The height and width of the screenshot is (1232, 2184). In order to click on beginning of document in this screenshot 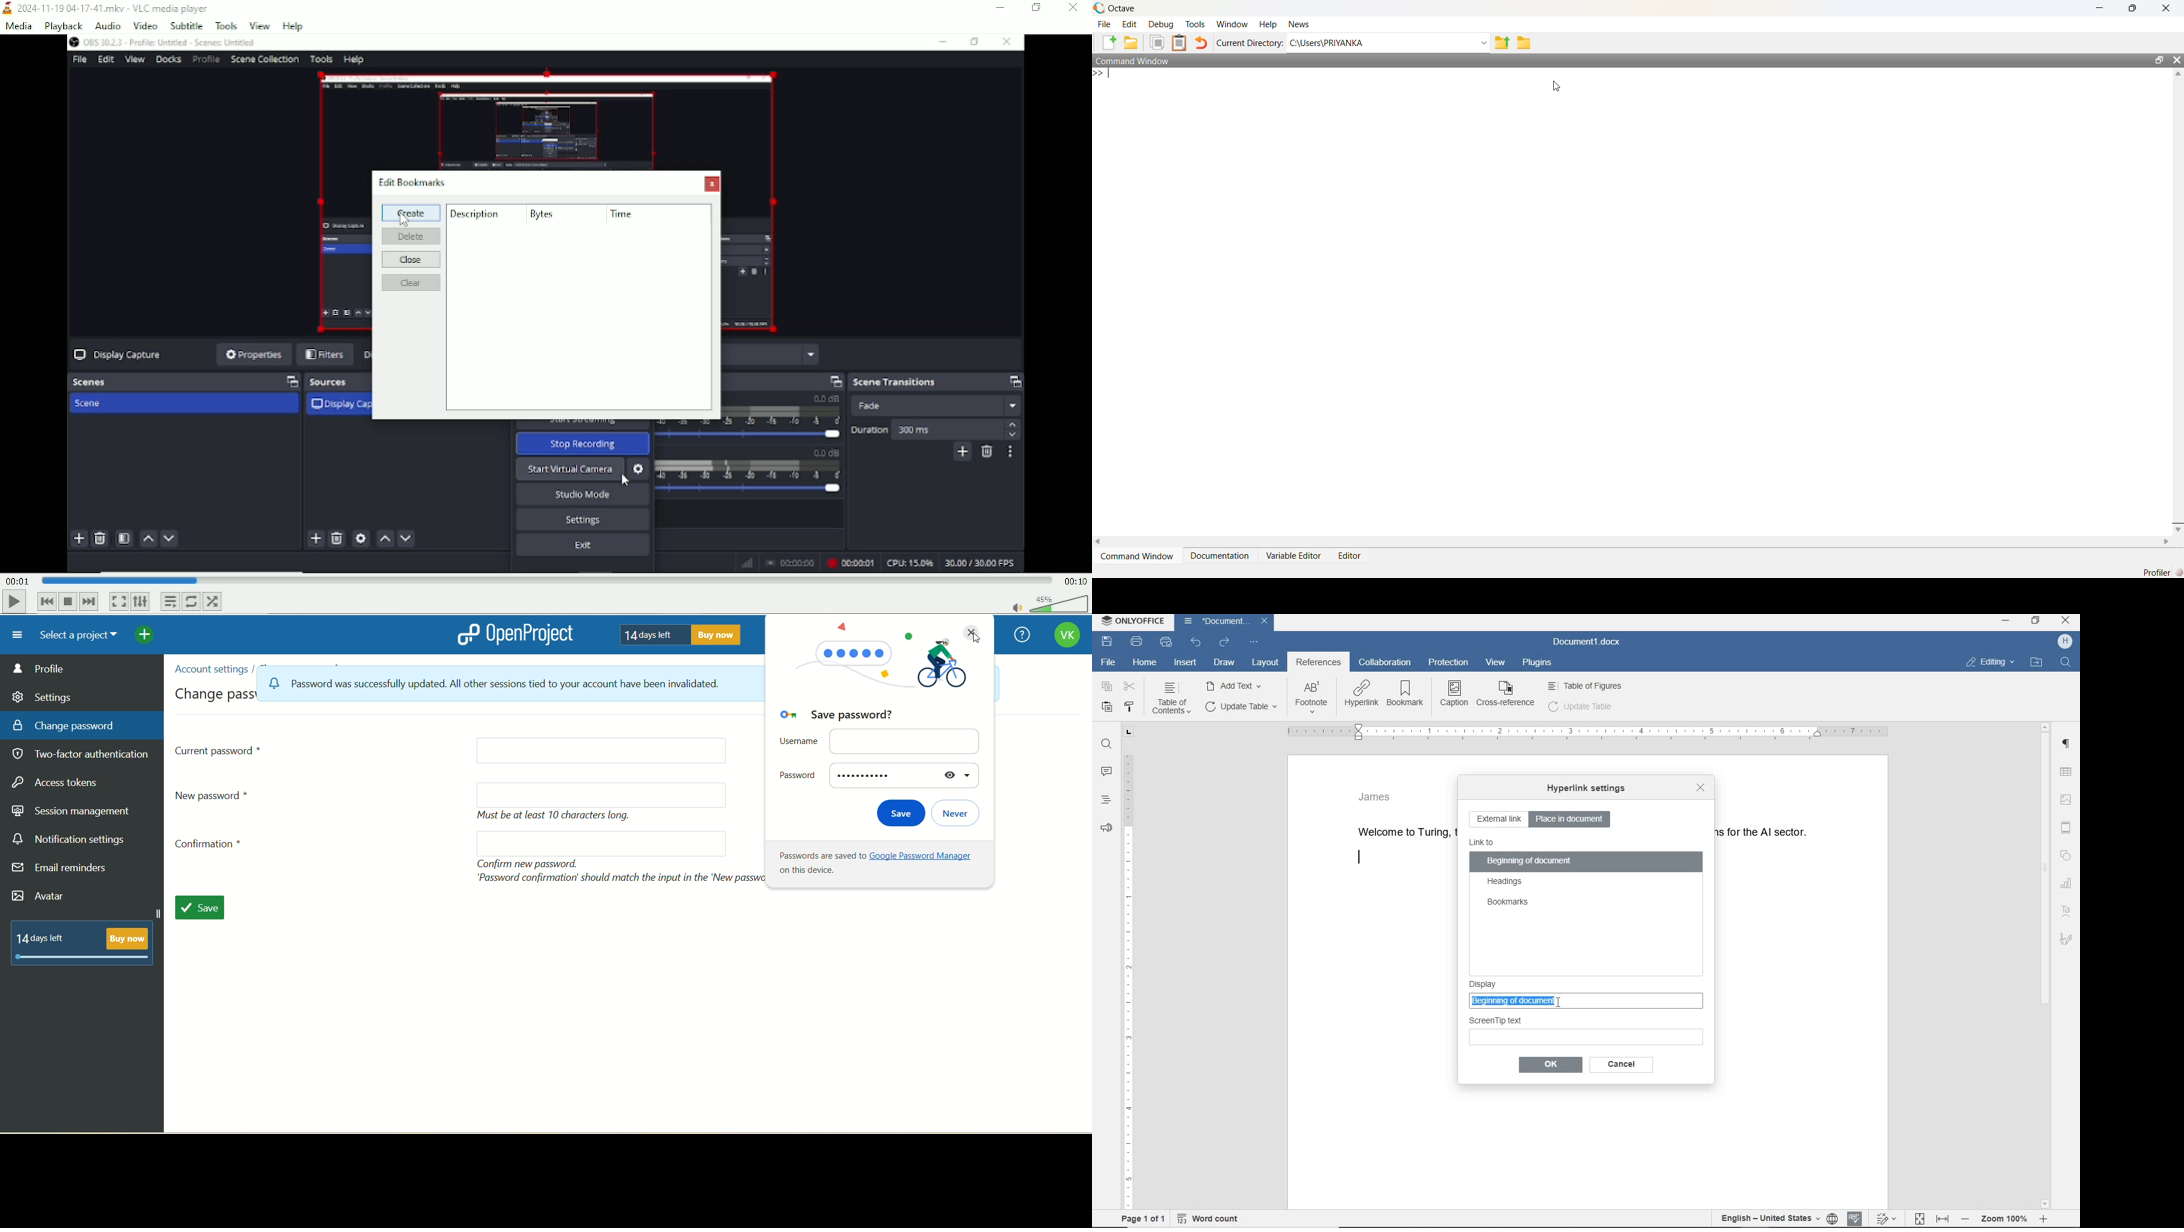, I will do `click(1530, 862)`.